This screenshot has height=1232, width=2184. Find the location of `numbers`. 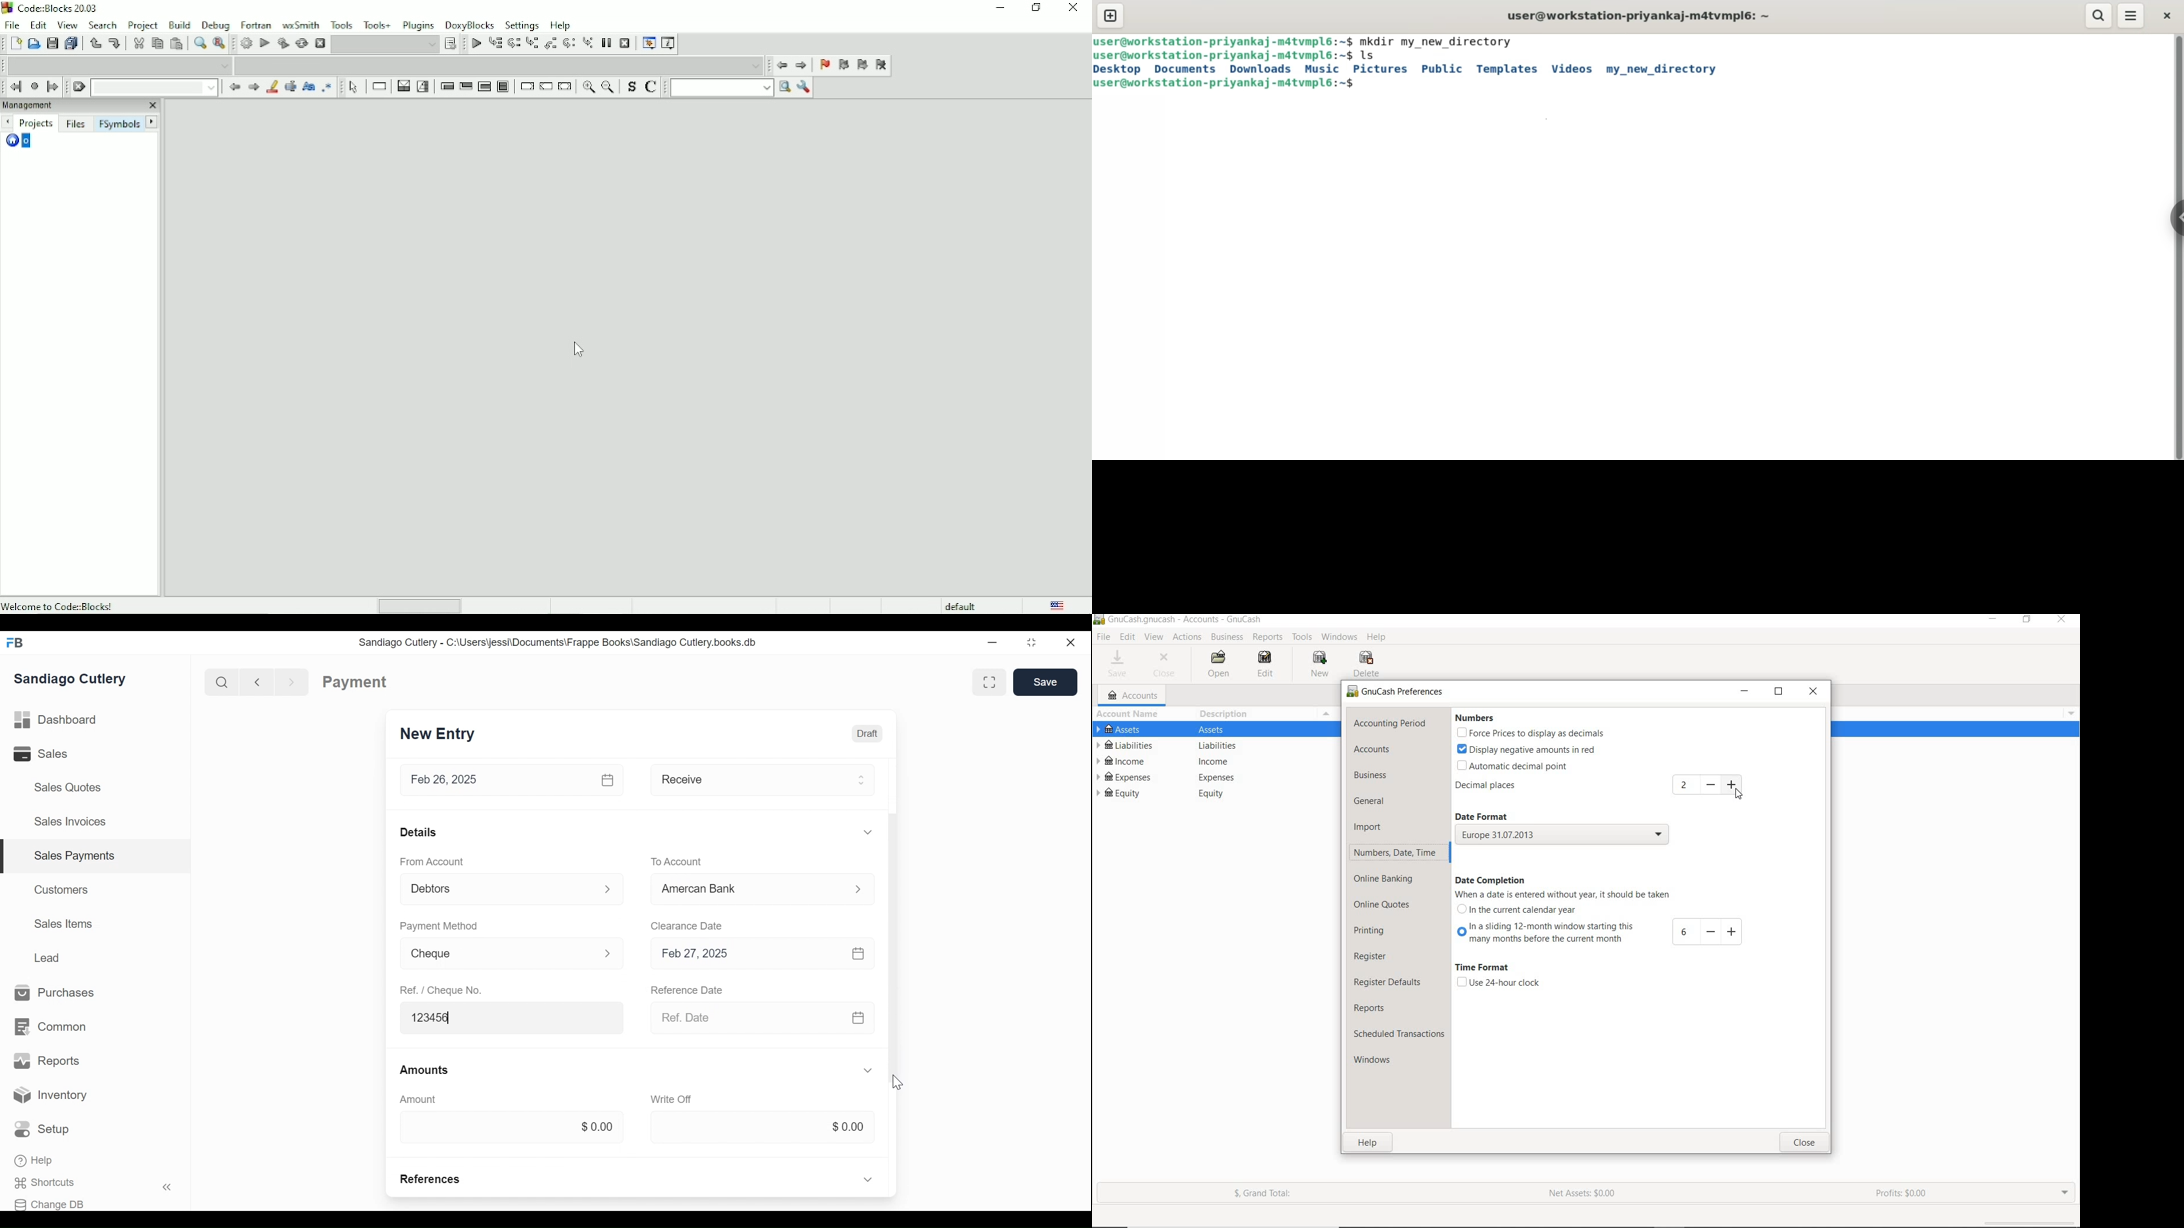

numbers is located at coordinates (1478, 718).